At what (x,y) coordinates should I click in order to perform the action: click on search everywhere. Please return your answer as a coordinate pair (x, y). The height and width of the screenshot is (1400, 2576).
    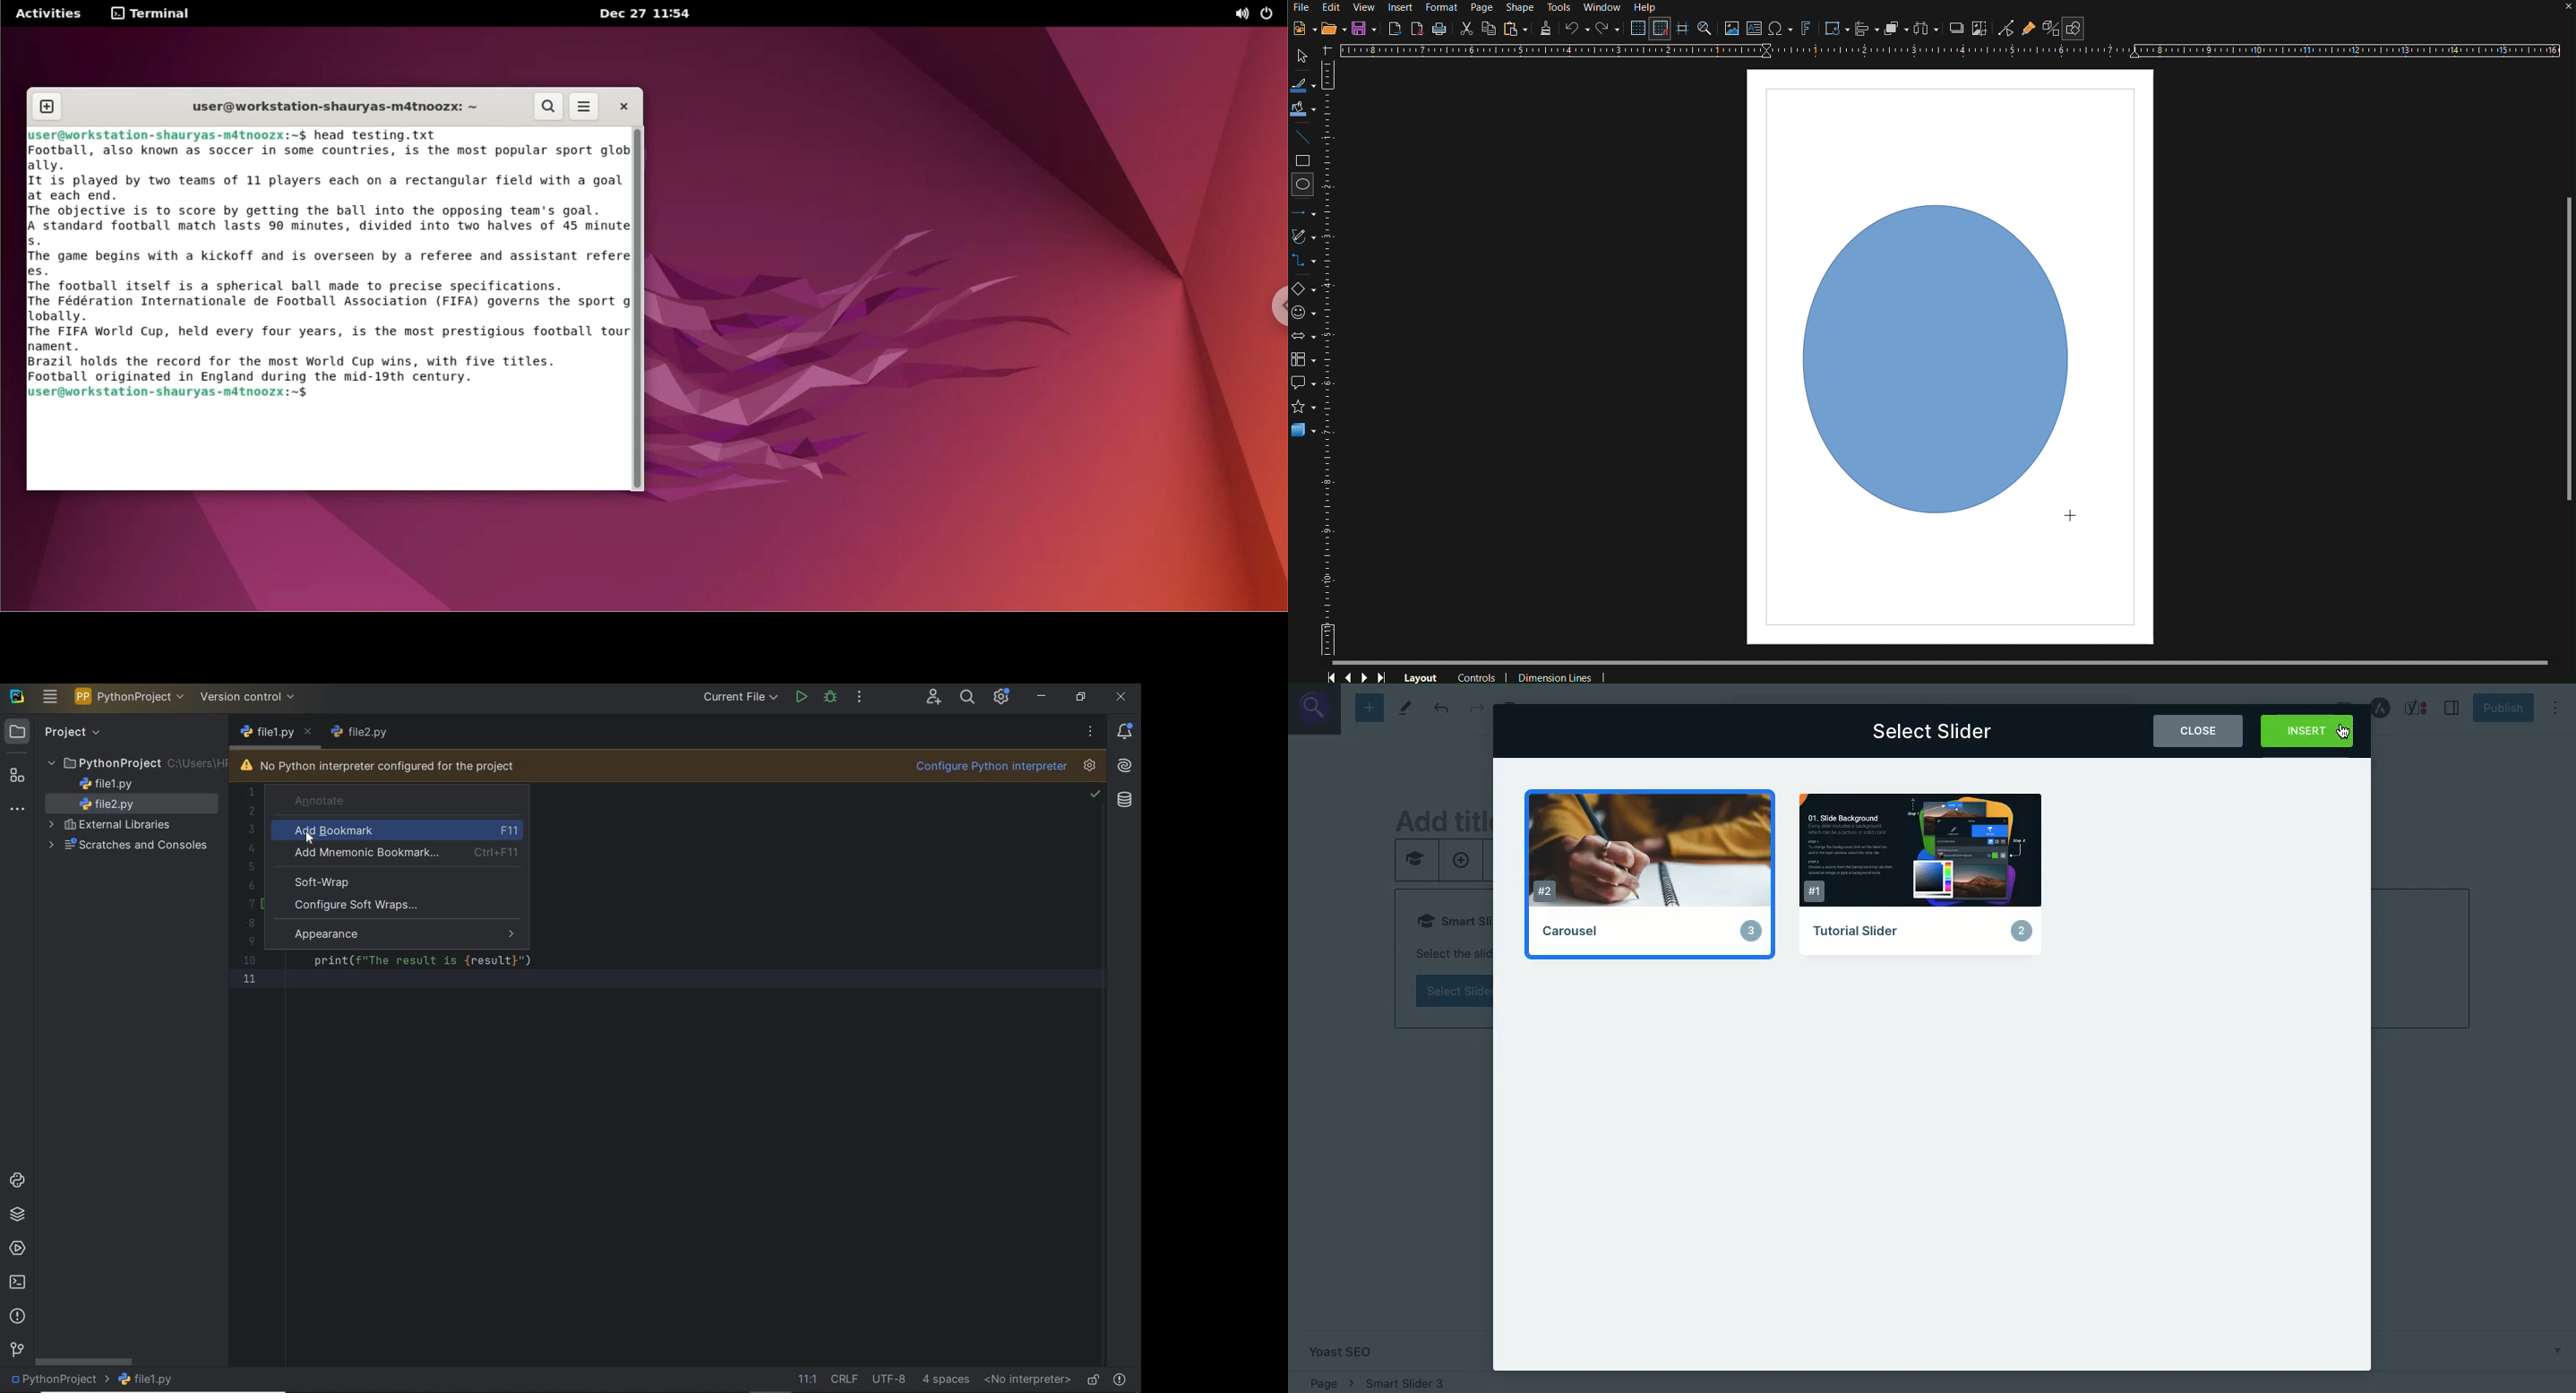
    Looking at the image, I should click on (968, 699).